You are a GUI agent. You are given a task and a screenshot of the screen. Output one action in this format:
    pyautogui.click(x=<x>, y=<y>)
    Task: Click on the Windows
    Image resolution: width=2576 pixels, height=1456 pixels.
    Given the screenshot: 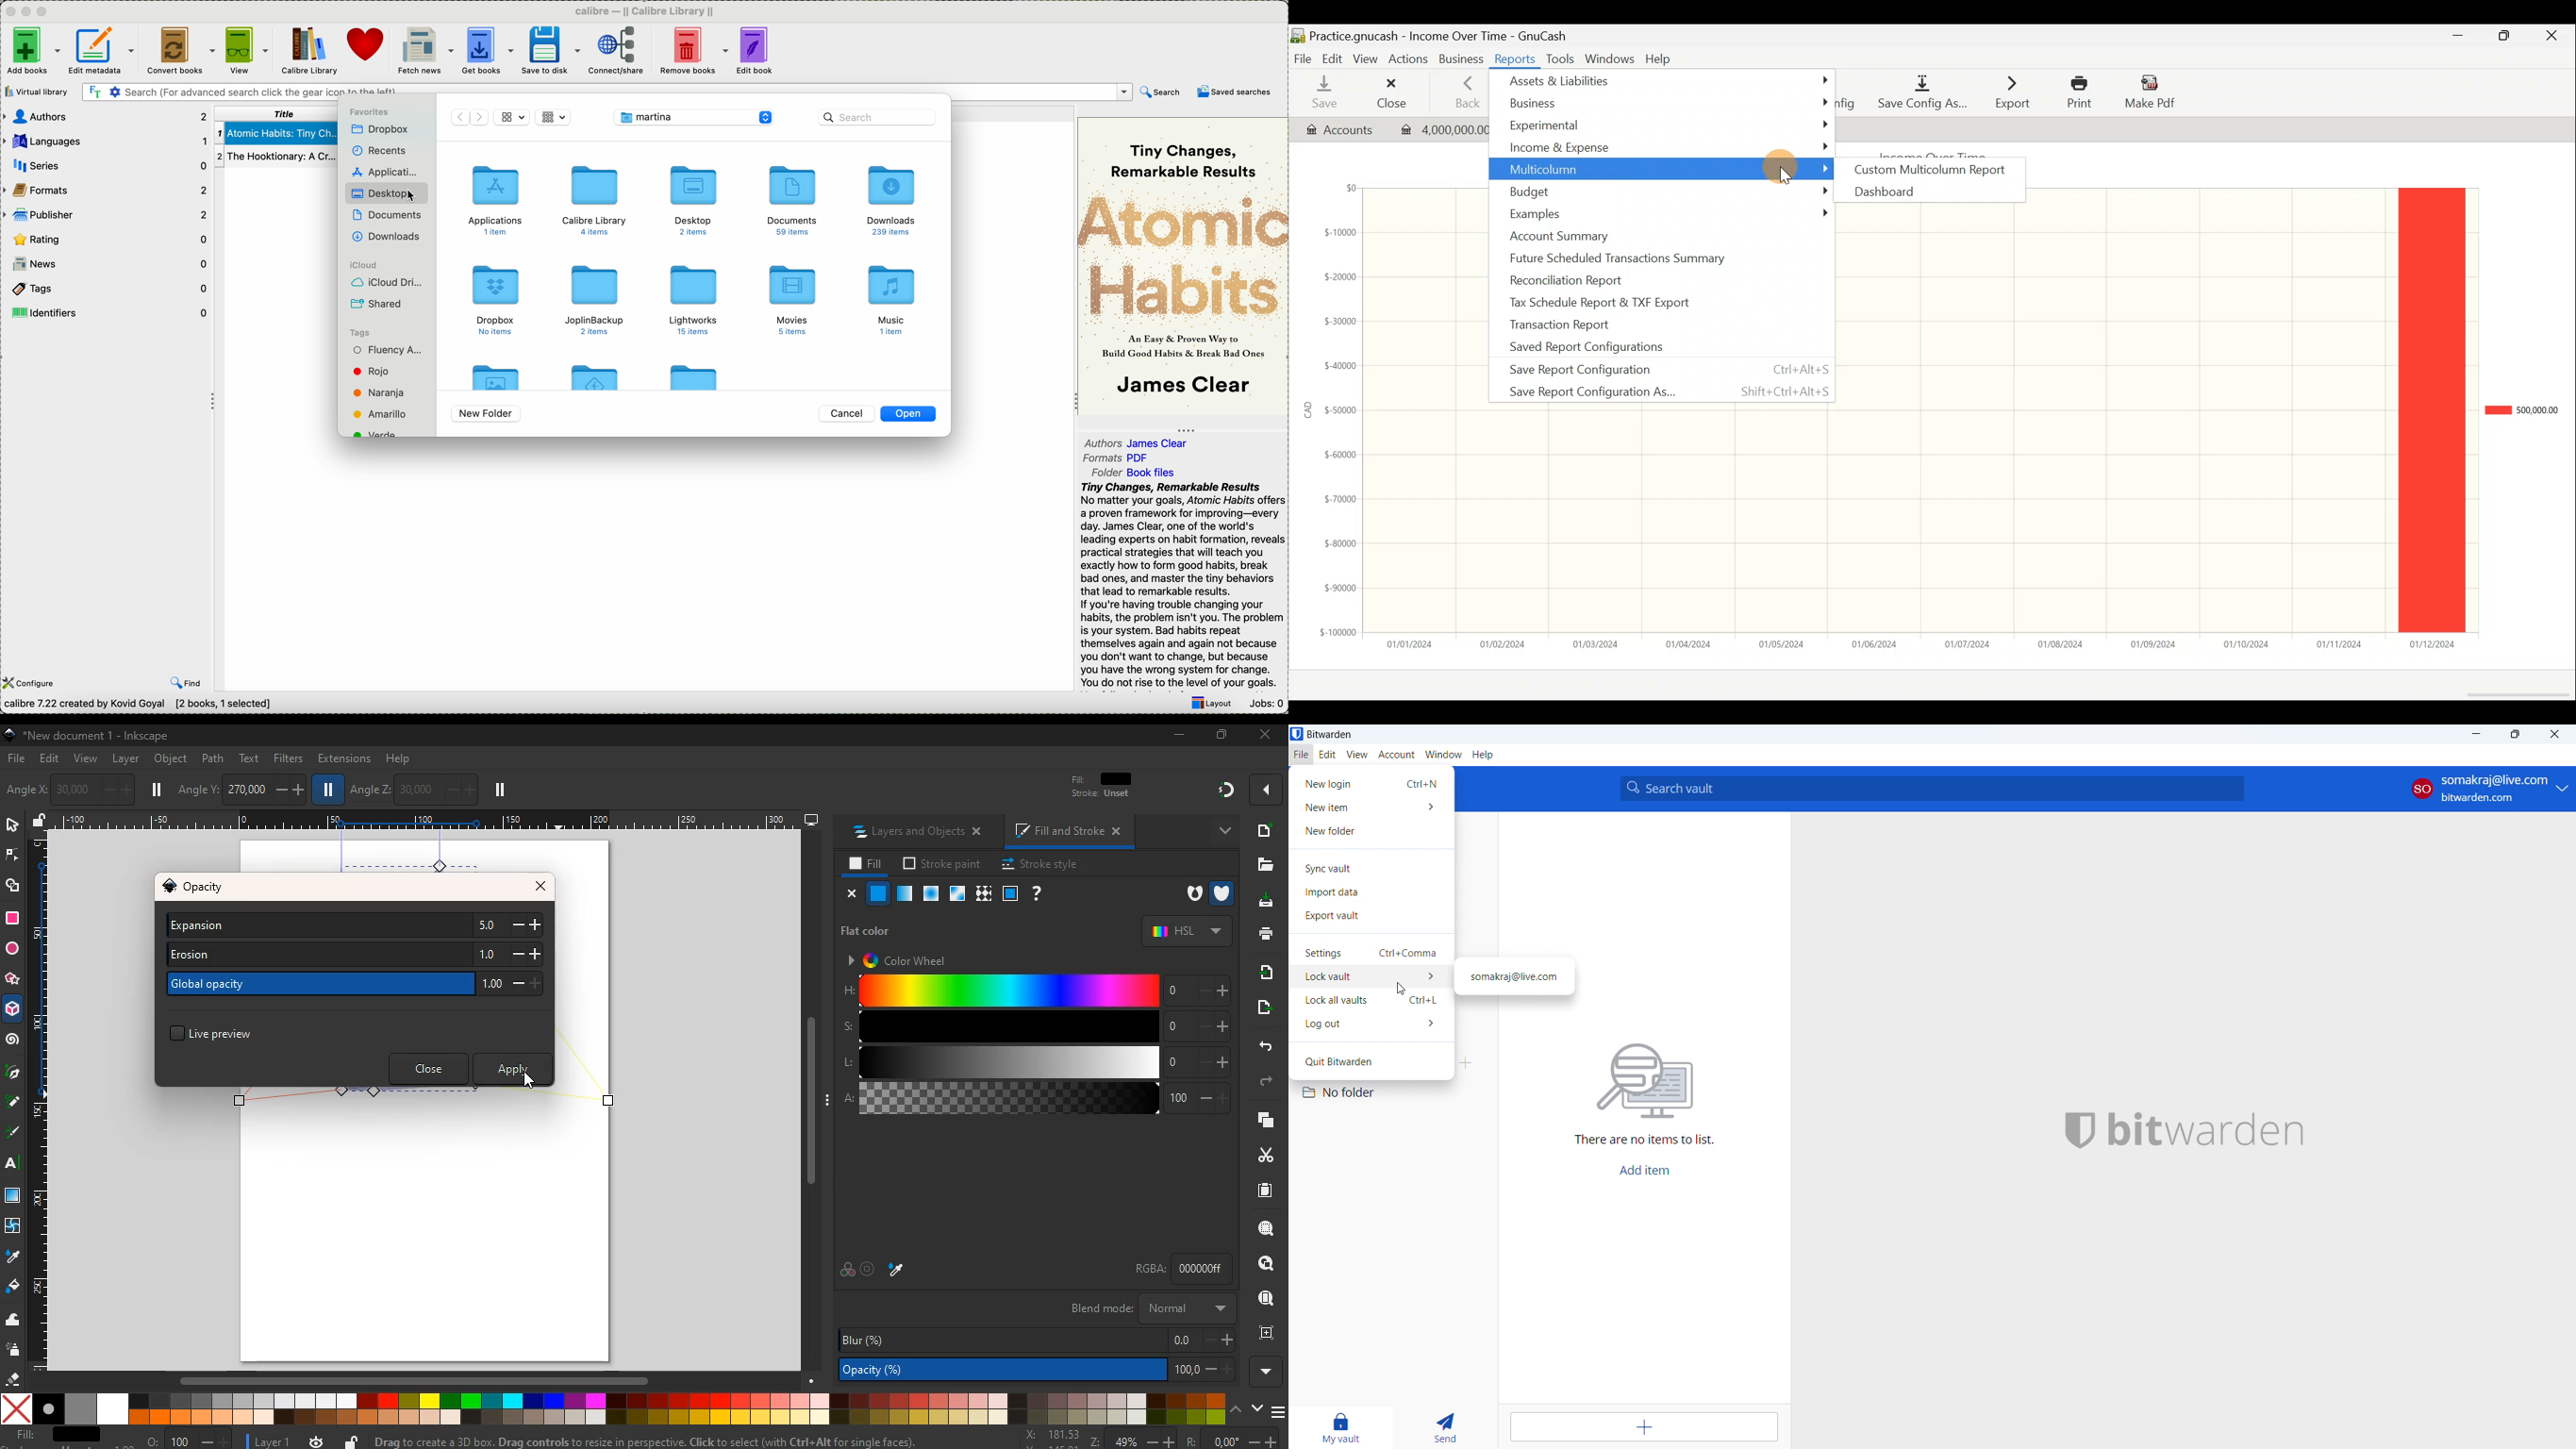 What is the action you would take?
    pyautogui.click(x=1610, y=58)
    